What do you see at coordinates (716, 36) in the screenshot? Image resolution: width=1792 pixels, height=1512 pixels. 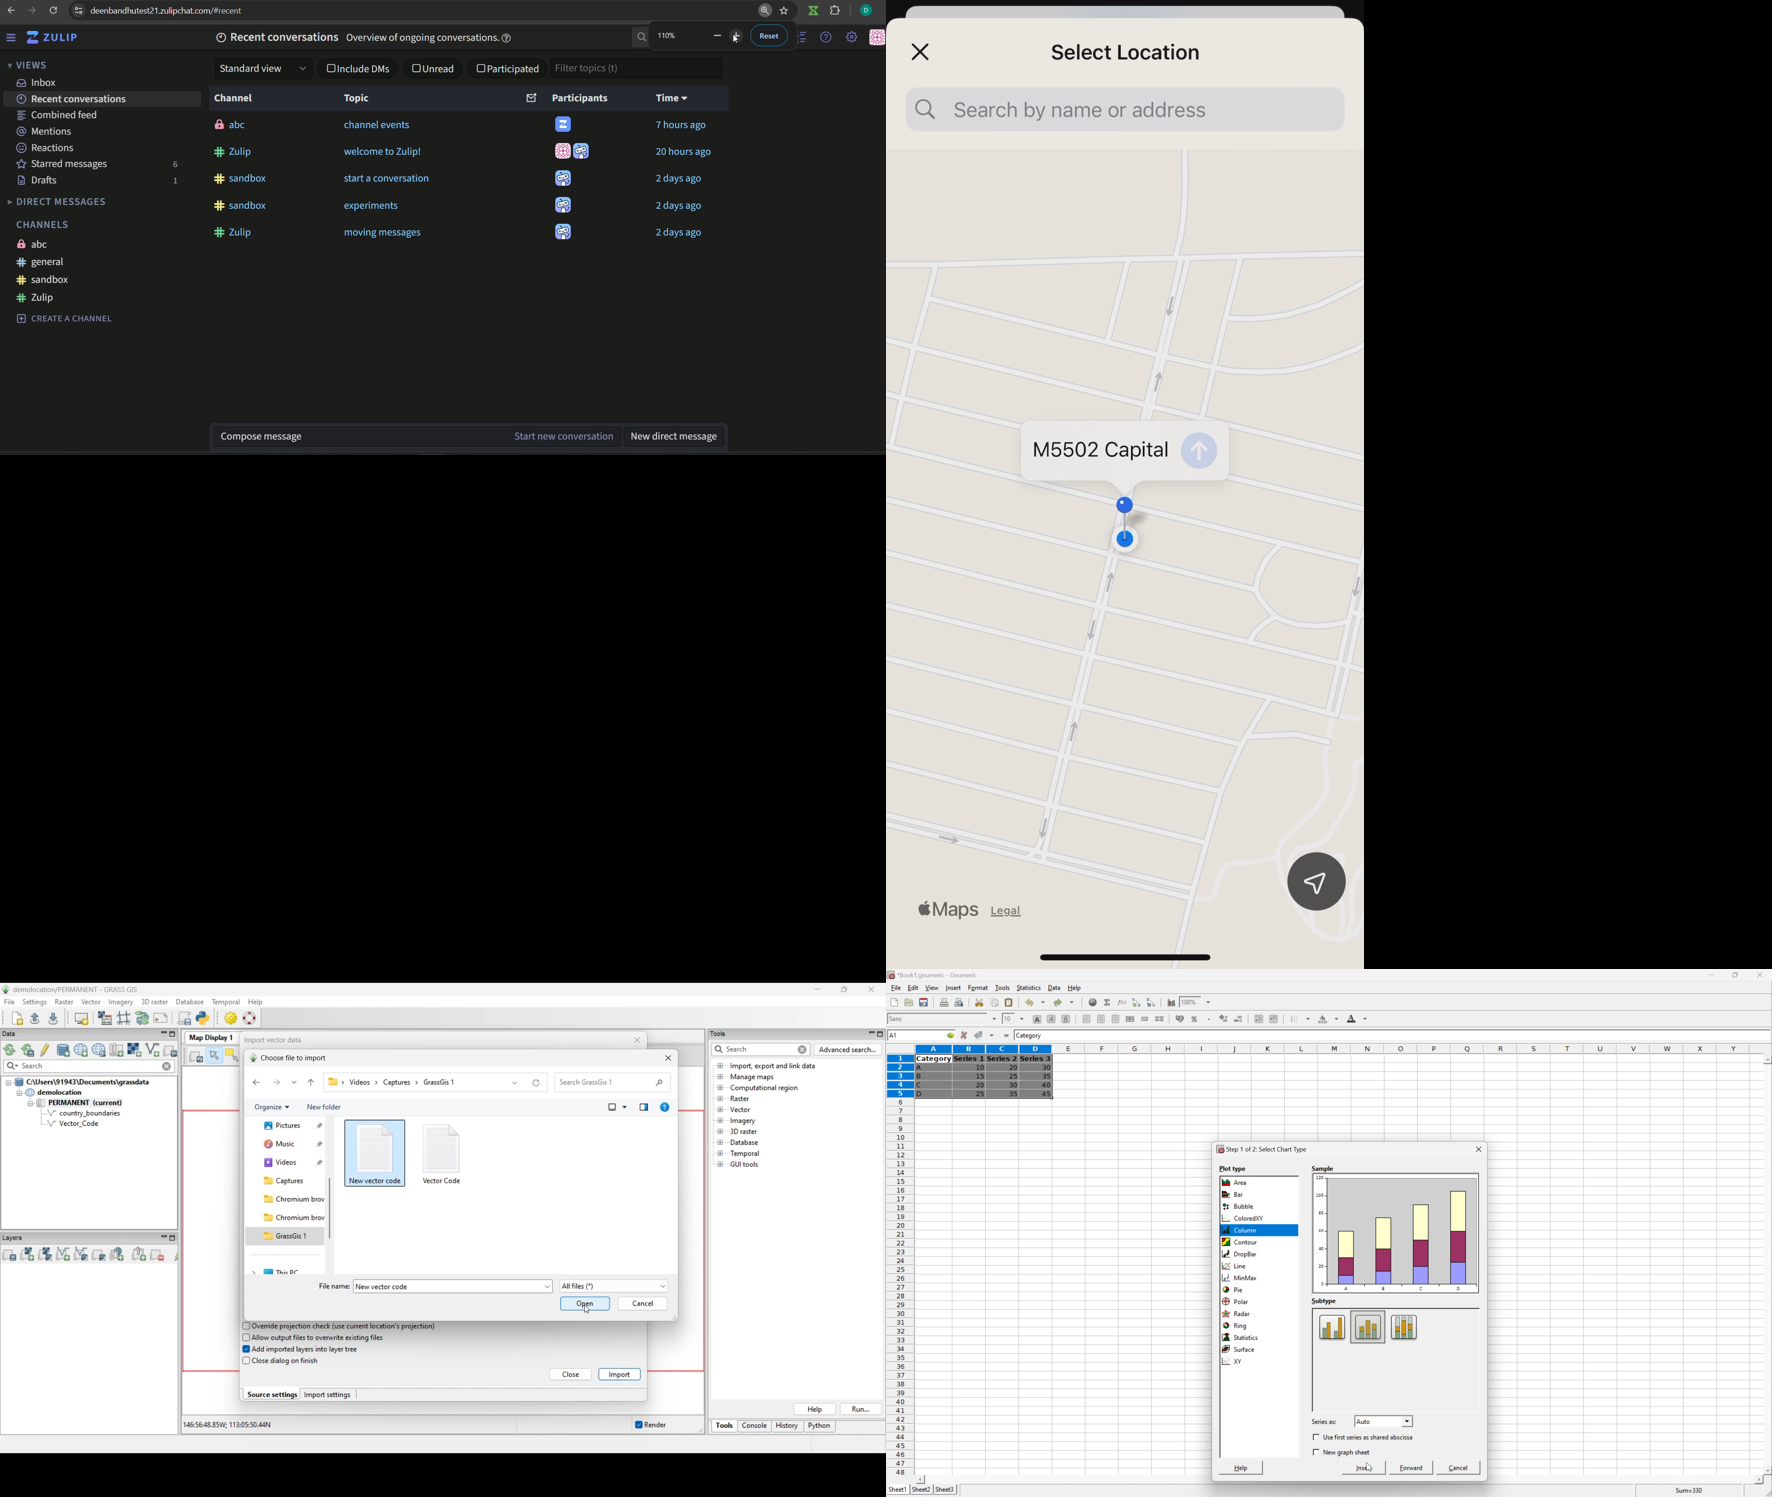 I see `zoom out` at bounding box center [716, 36].